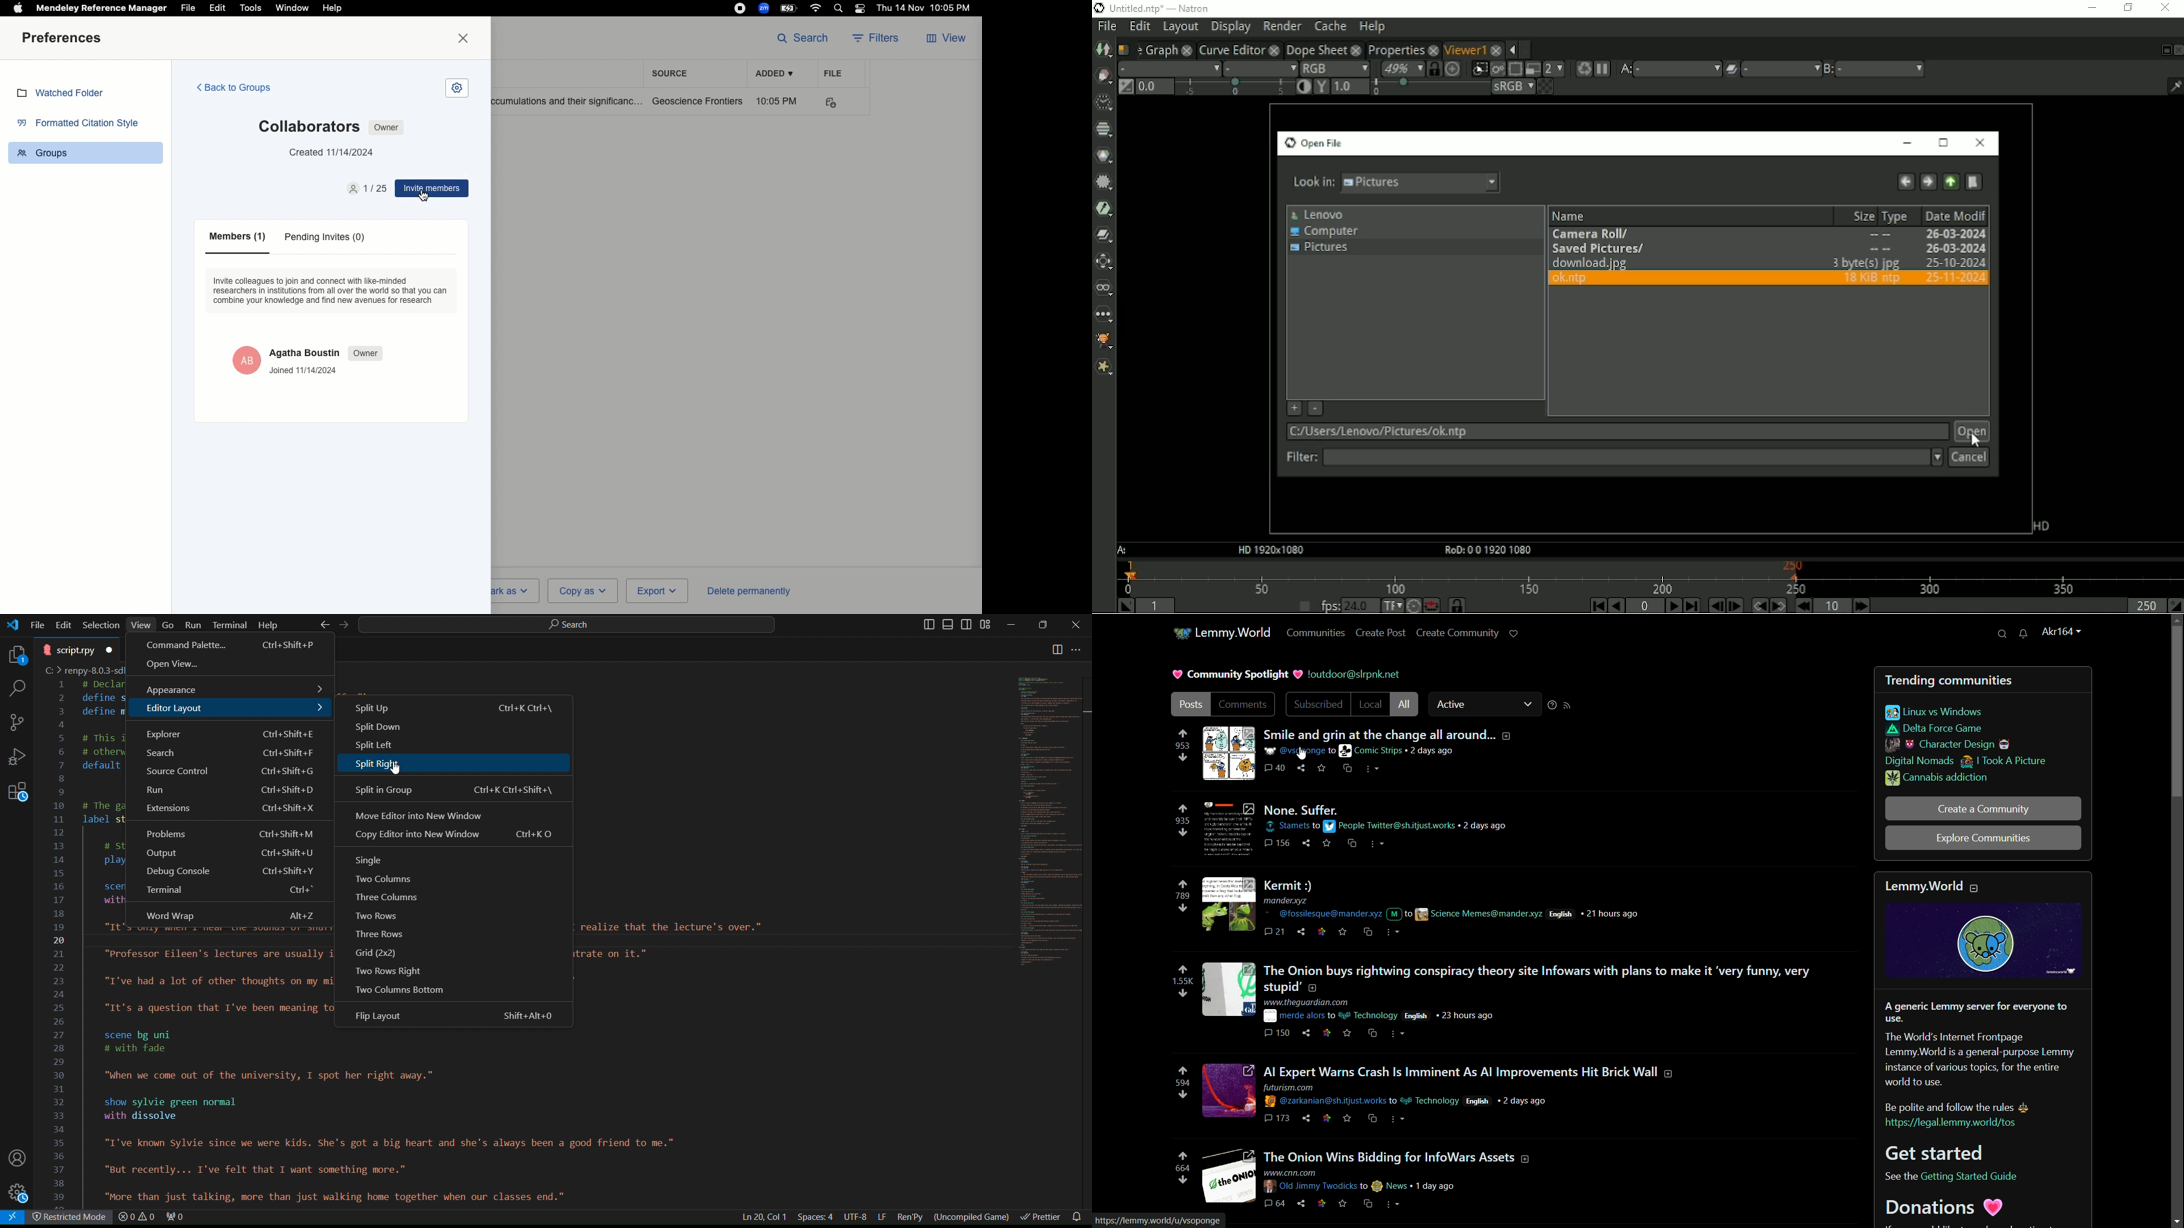 This screenshot has width=2184, height=1232. I want to click on comments, so click(1277, 1118).